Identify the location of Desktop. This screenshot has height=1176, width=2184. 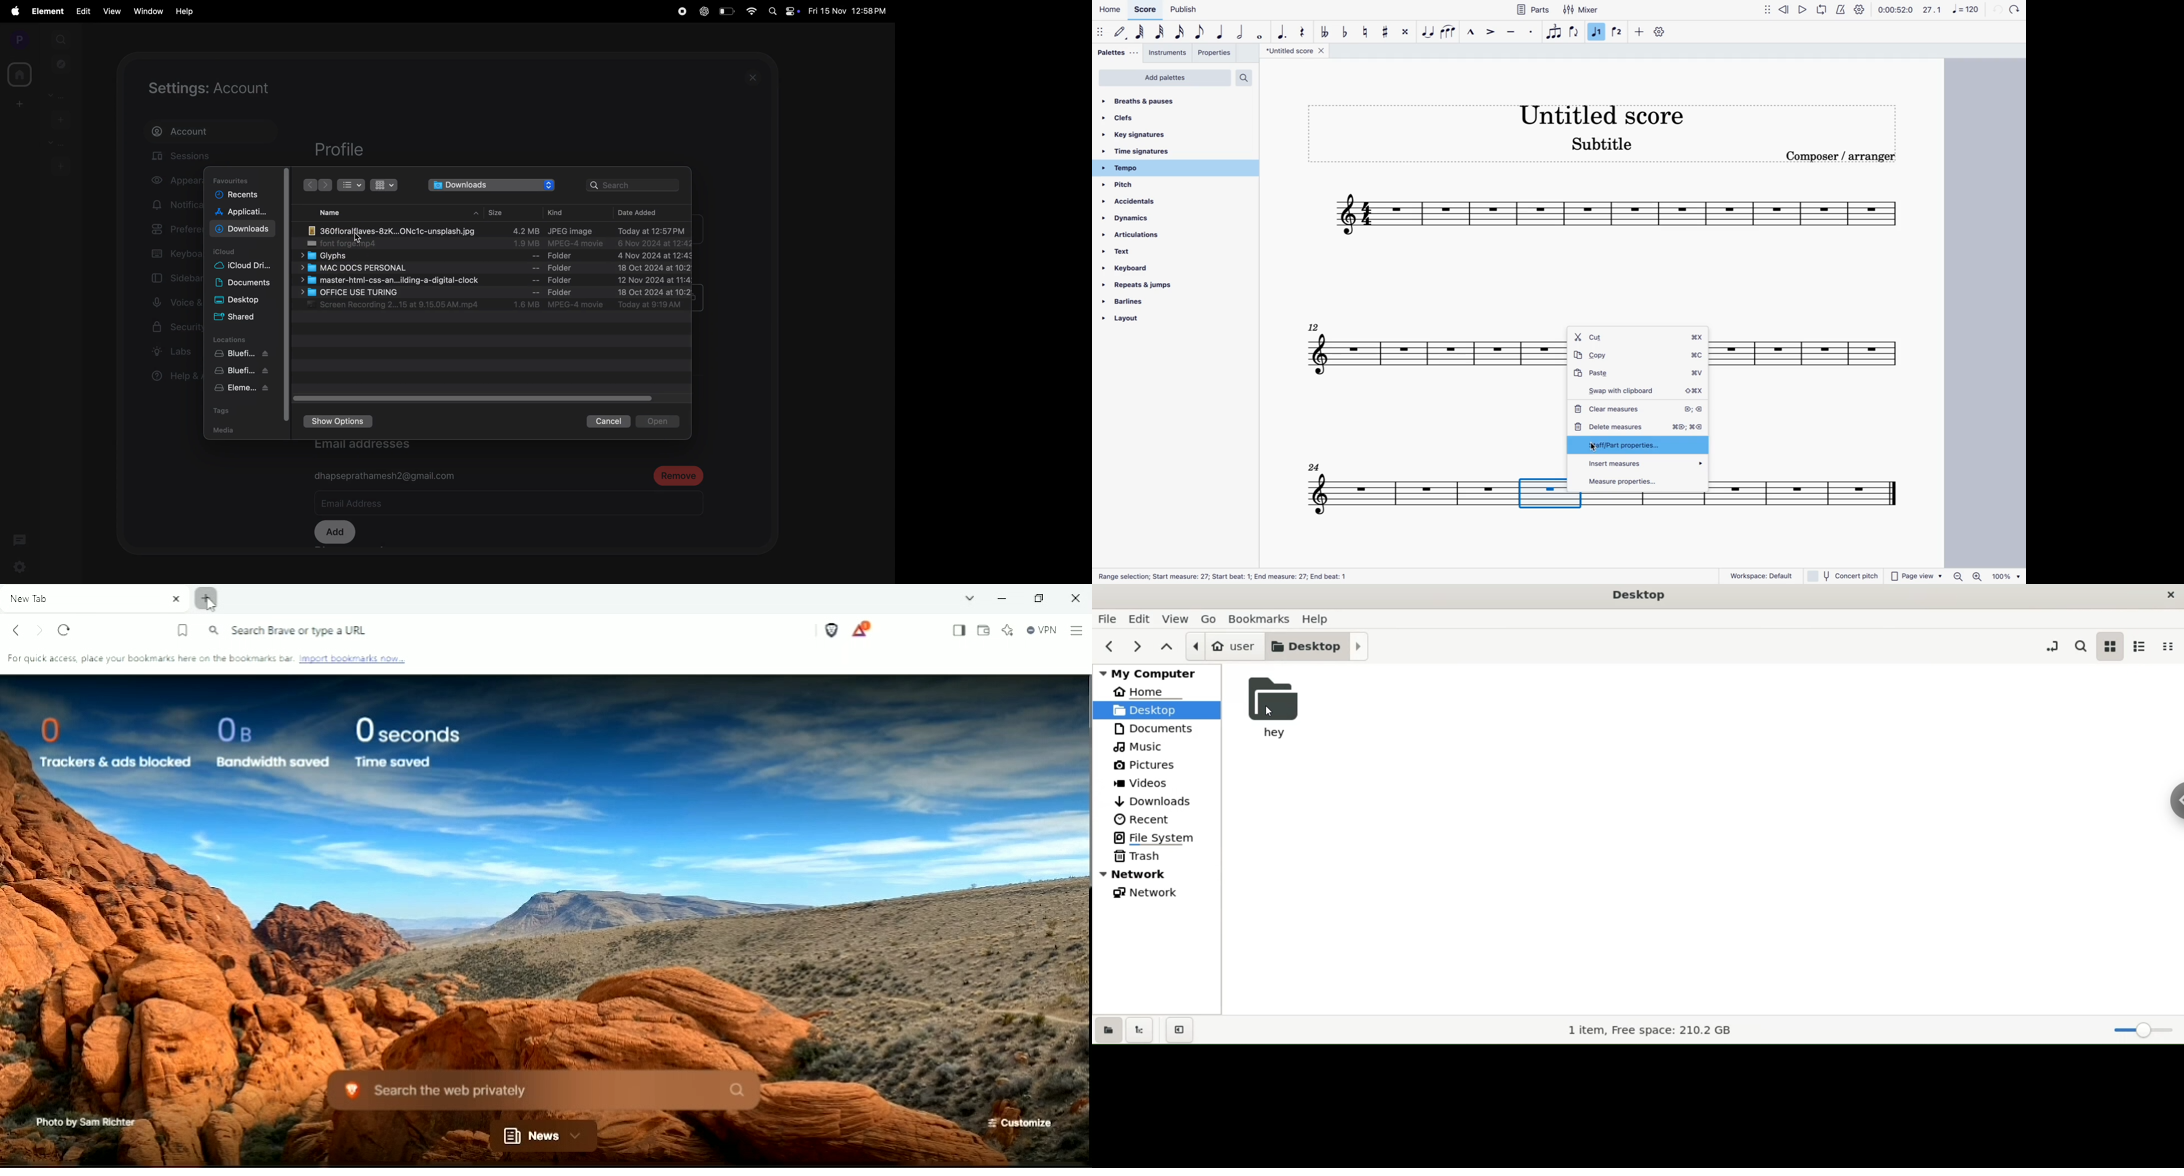
(245, 301).